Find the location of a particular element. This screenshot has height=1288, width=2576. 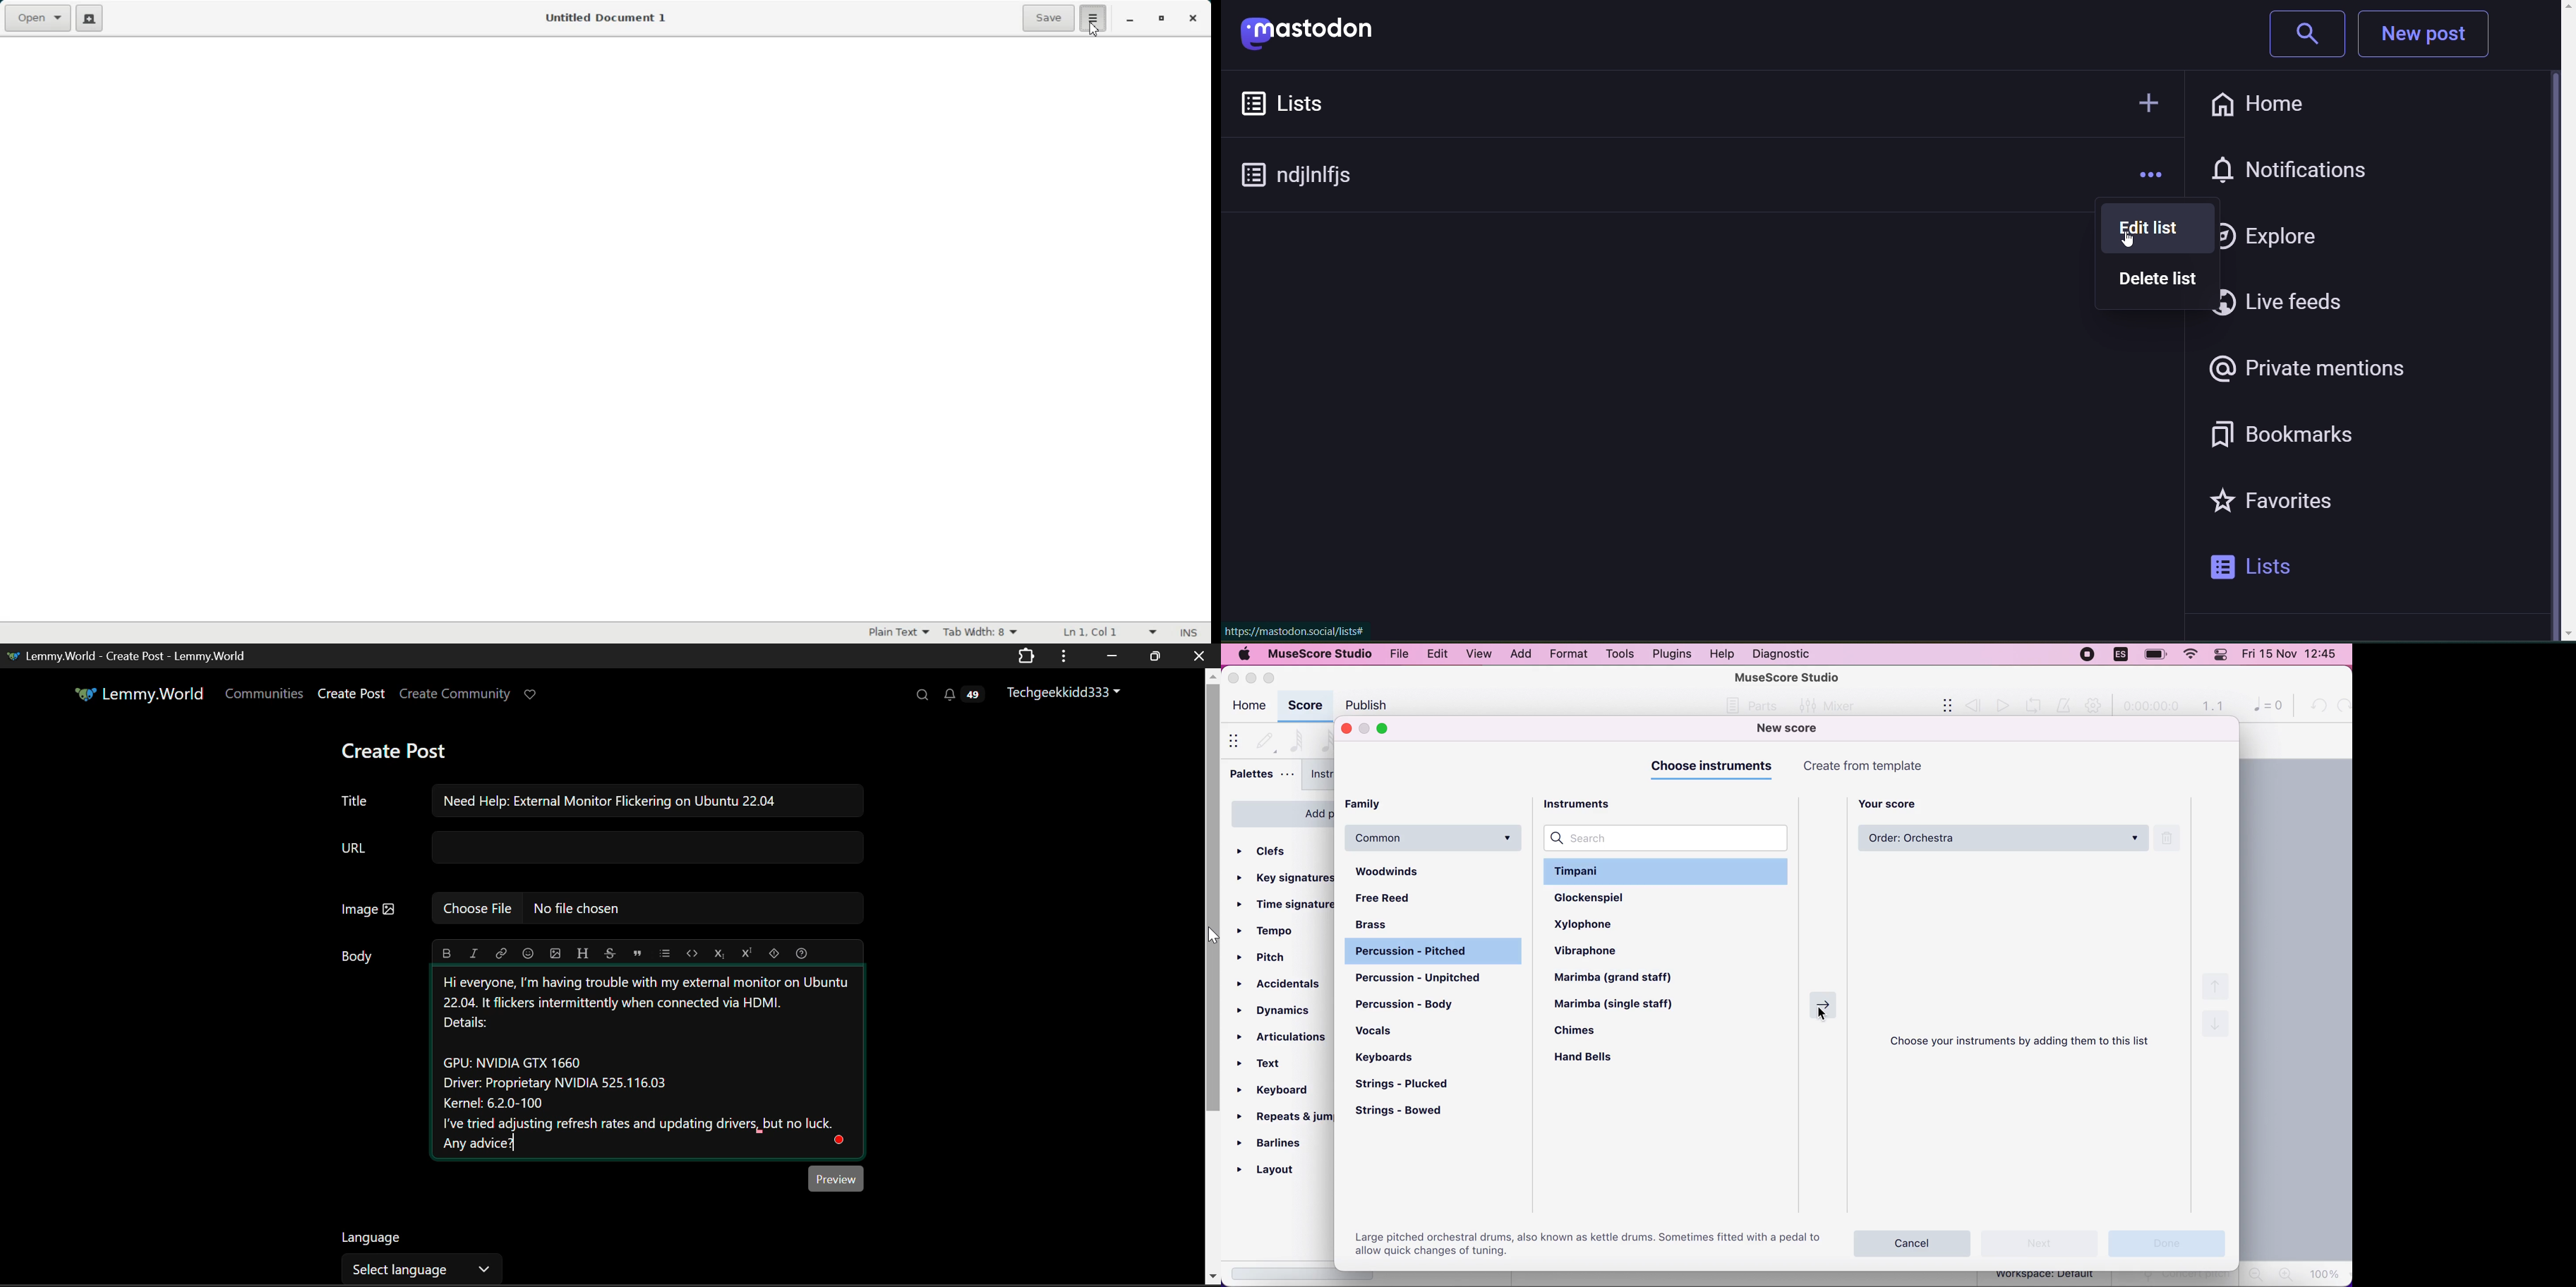

MuseScore Studio is located at coordinates (1788, 677).